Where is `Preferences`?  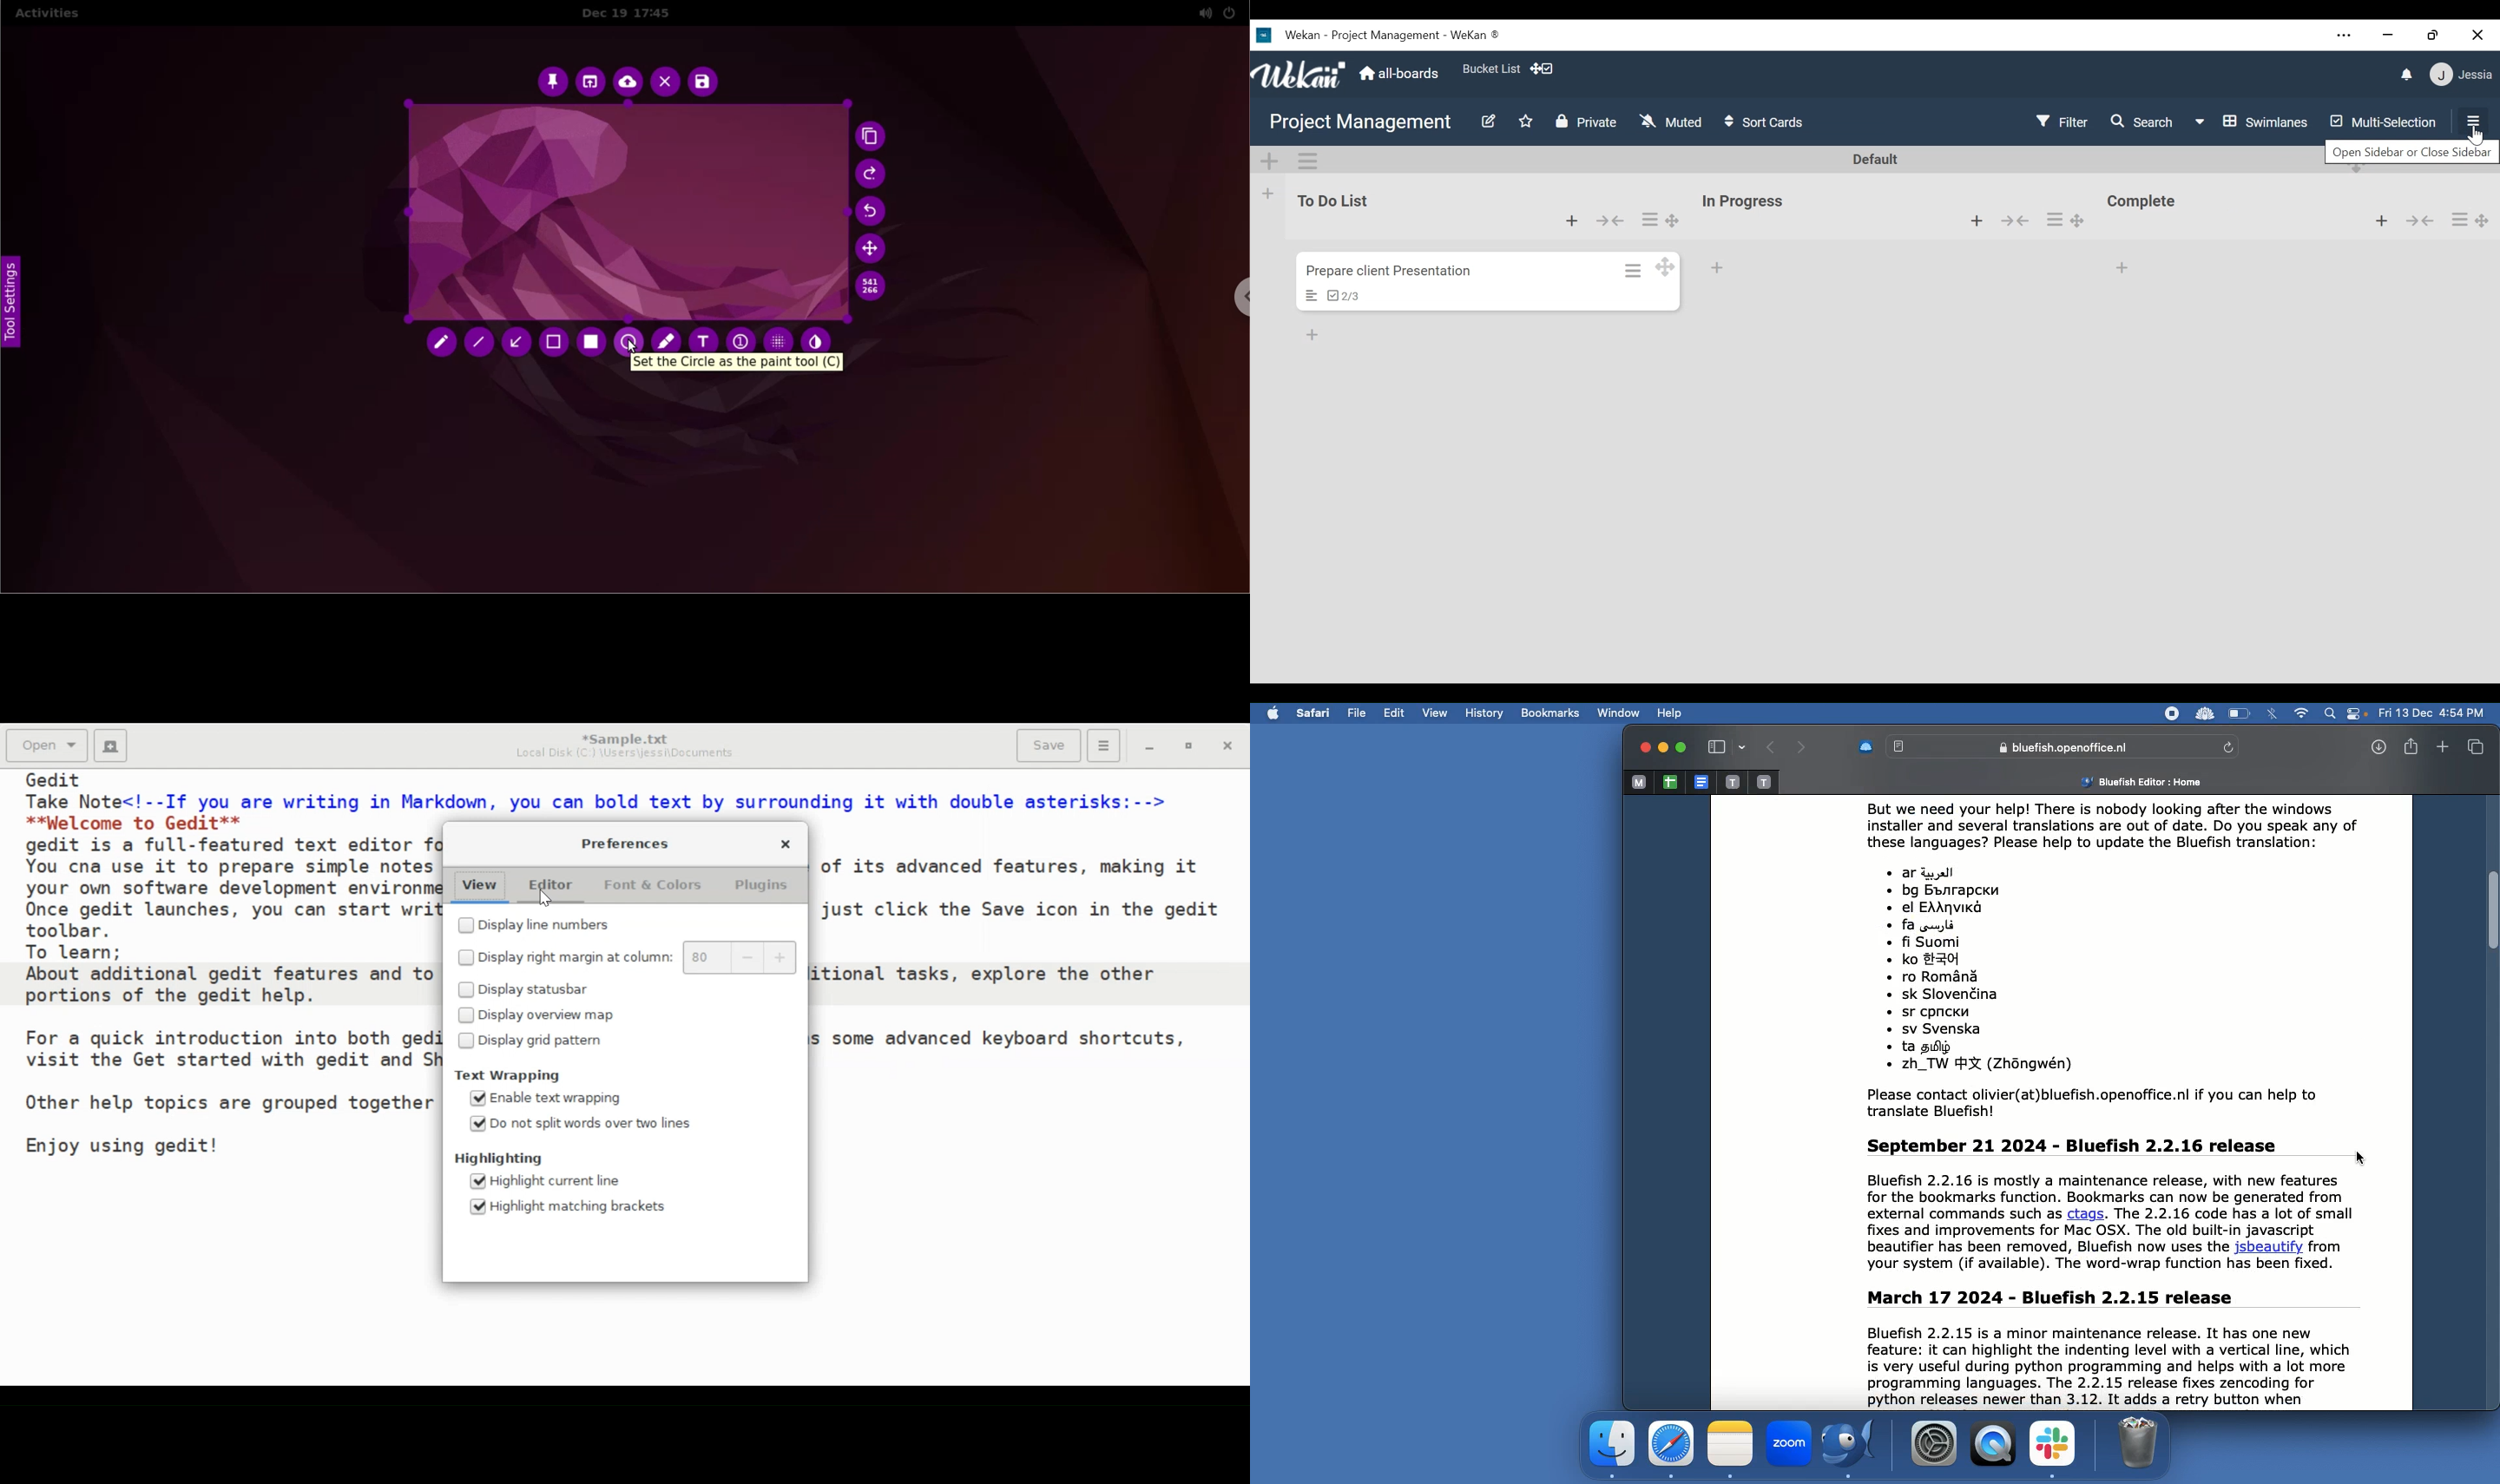 Preferences is located at coordinates (626, 843).